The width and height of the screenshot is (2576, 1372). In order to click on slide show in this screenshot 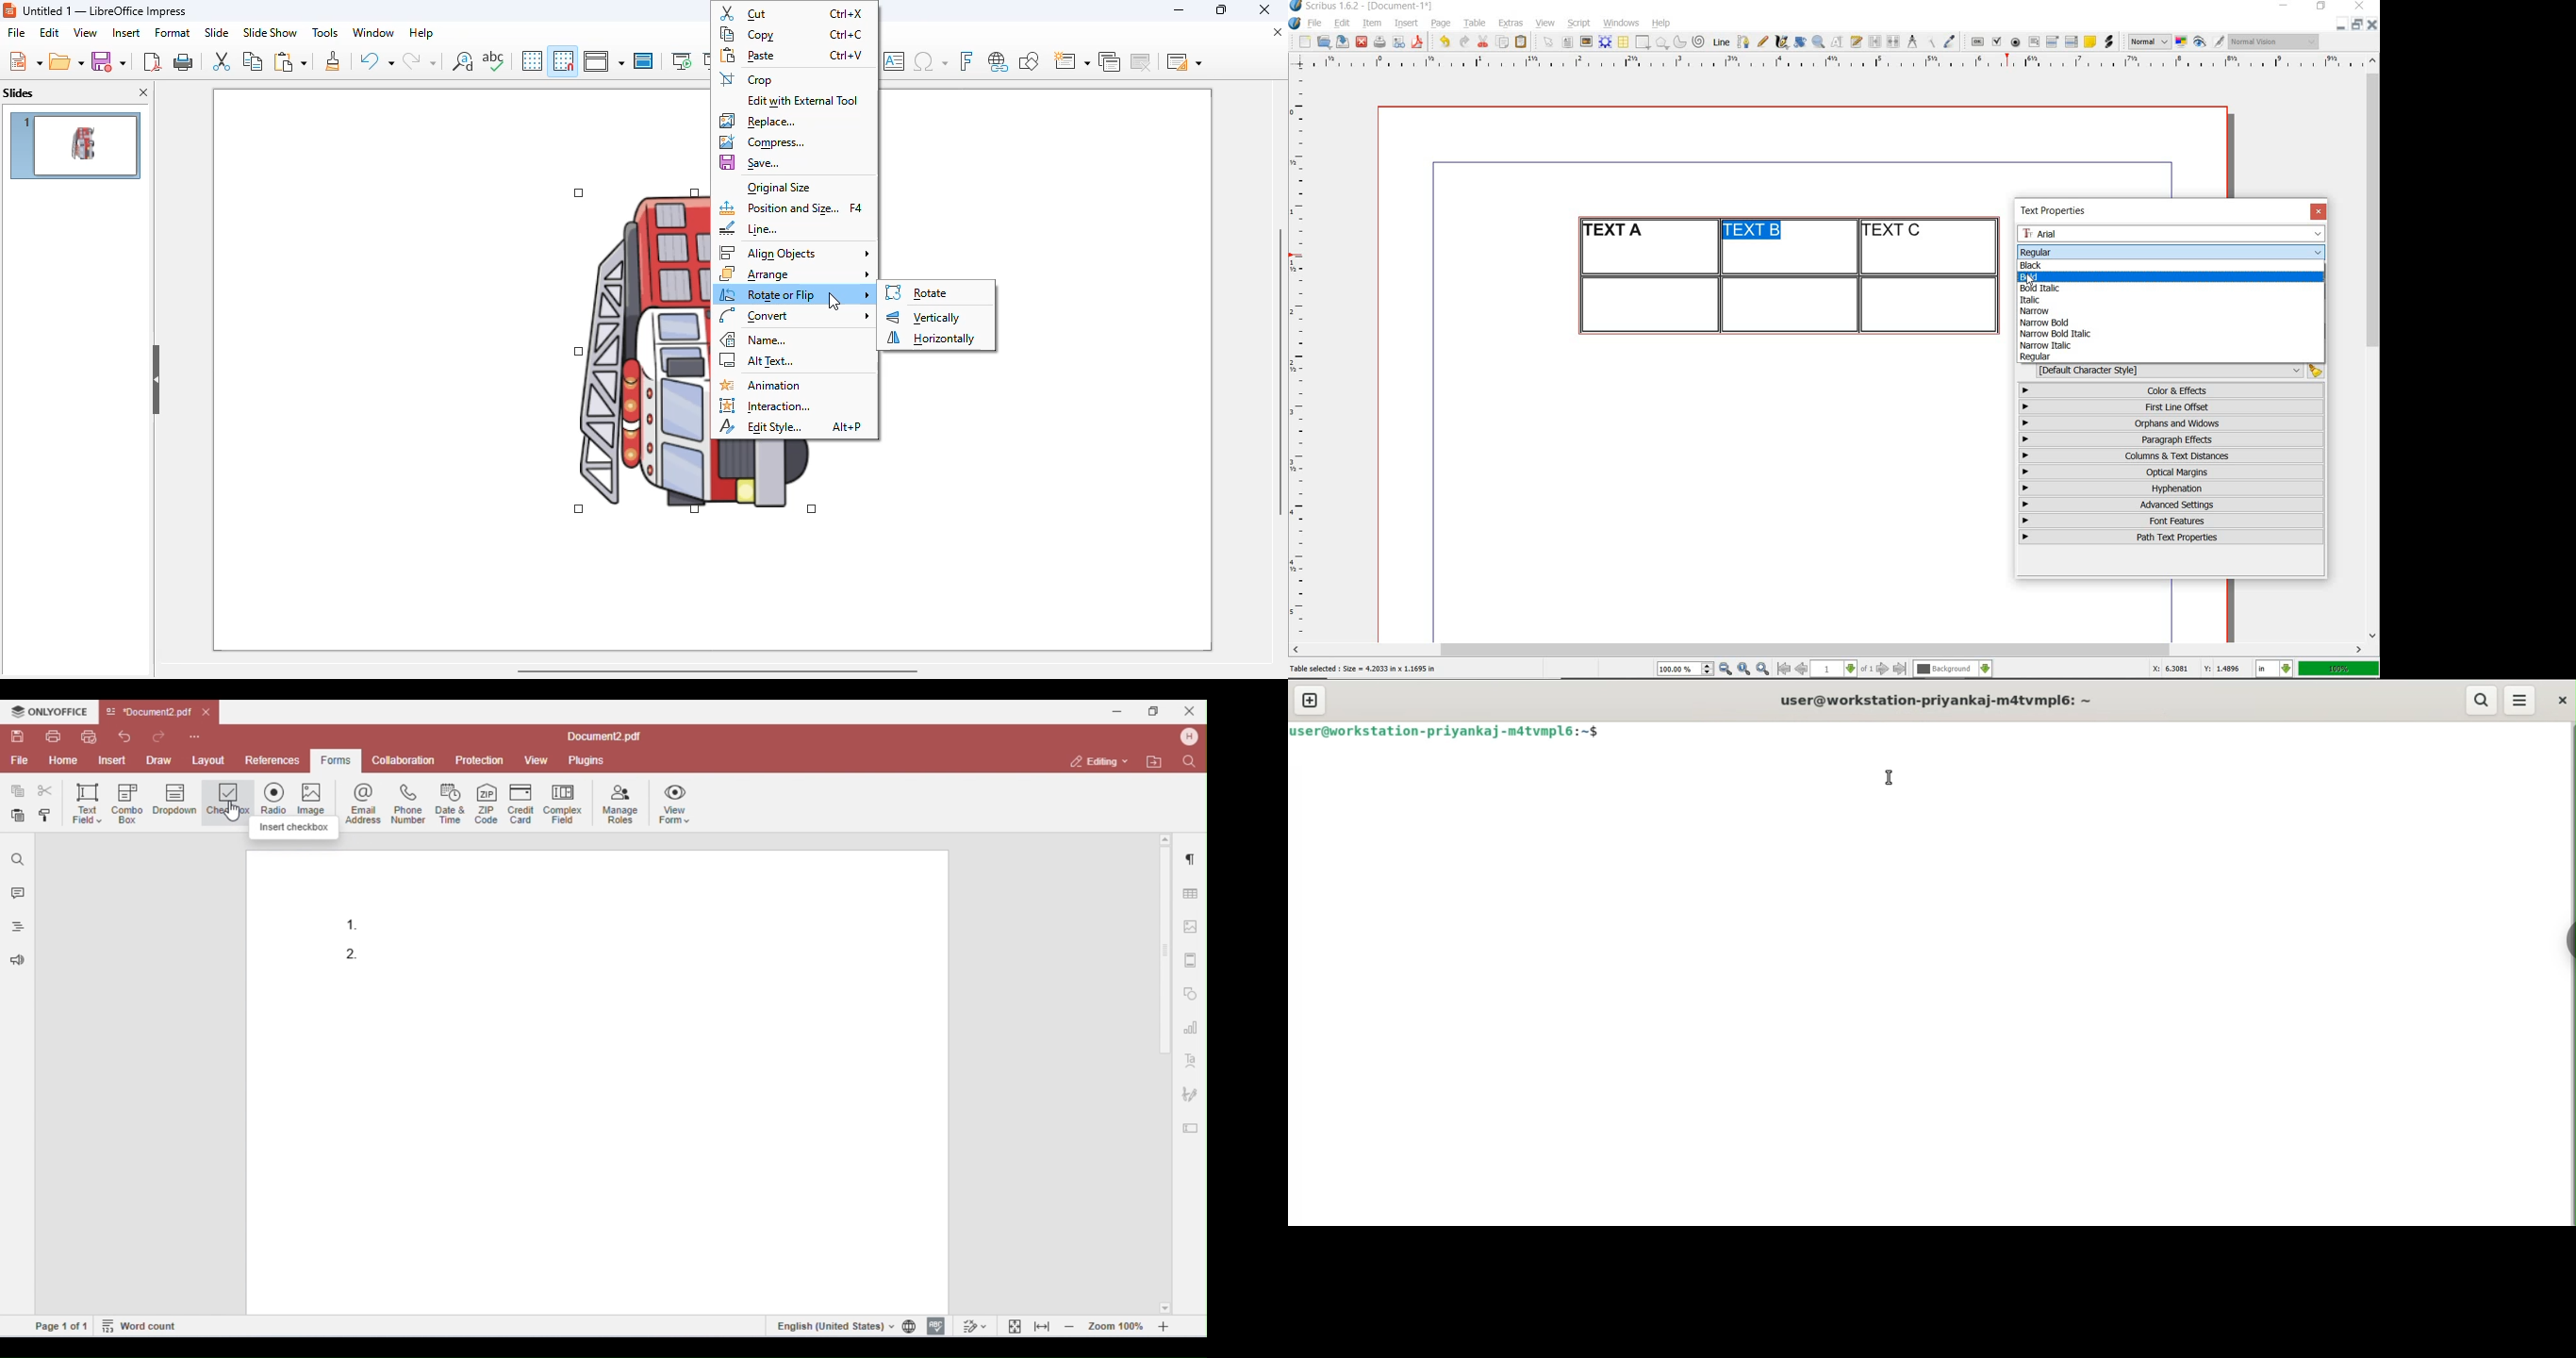, I will do `click(270, 32)`.